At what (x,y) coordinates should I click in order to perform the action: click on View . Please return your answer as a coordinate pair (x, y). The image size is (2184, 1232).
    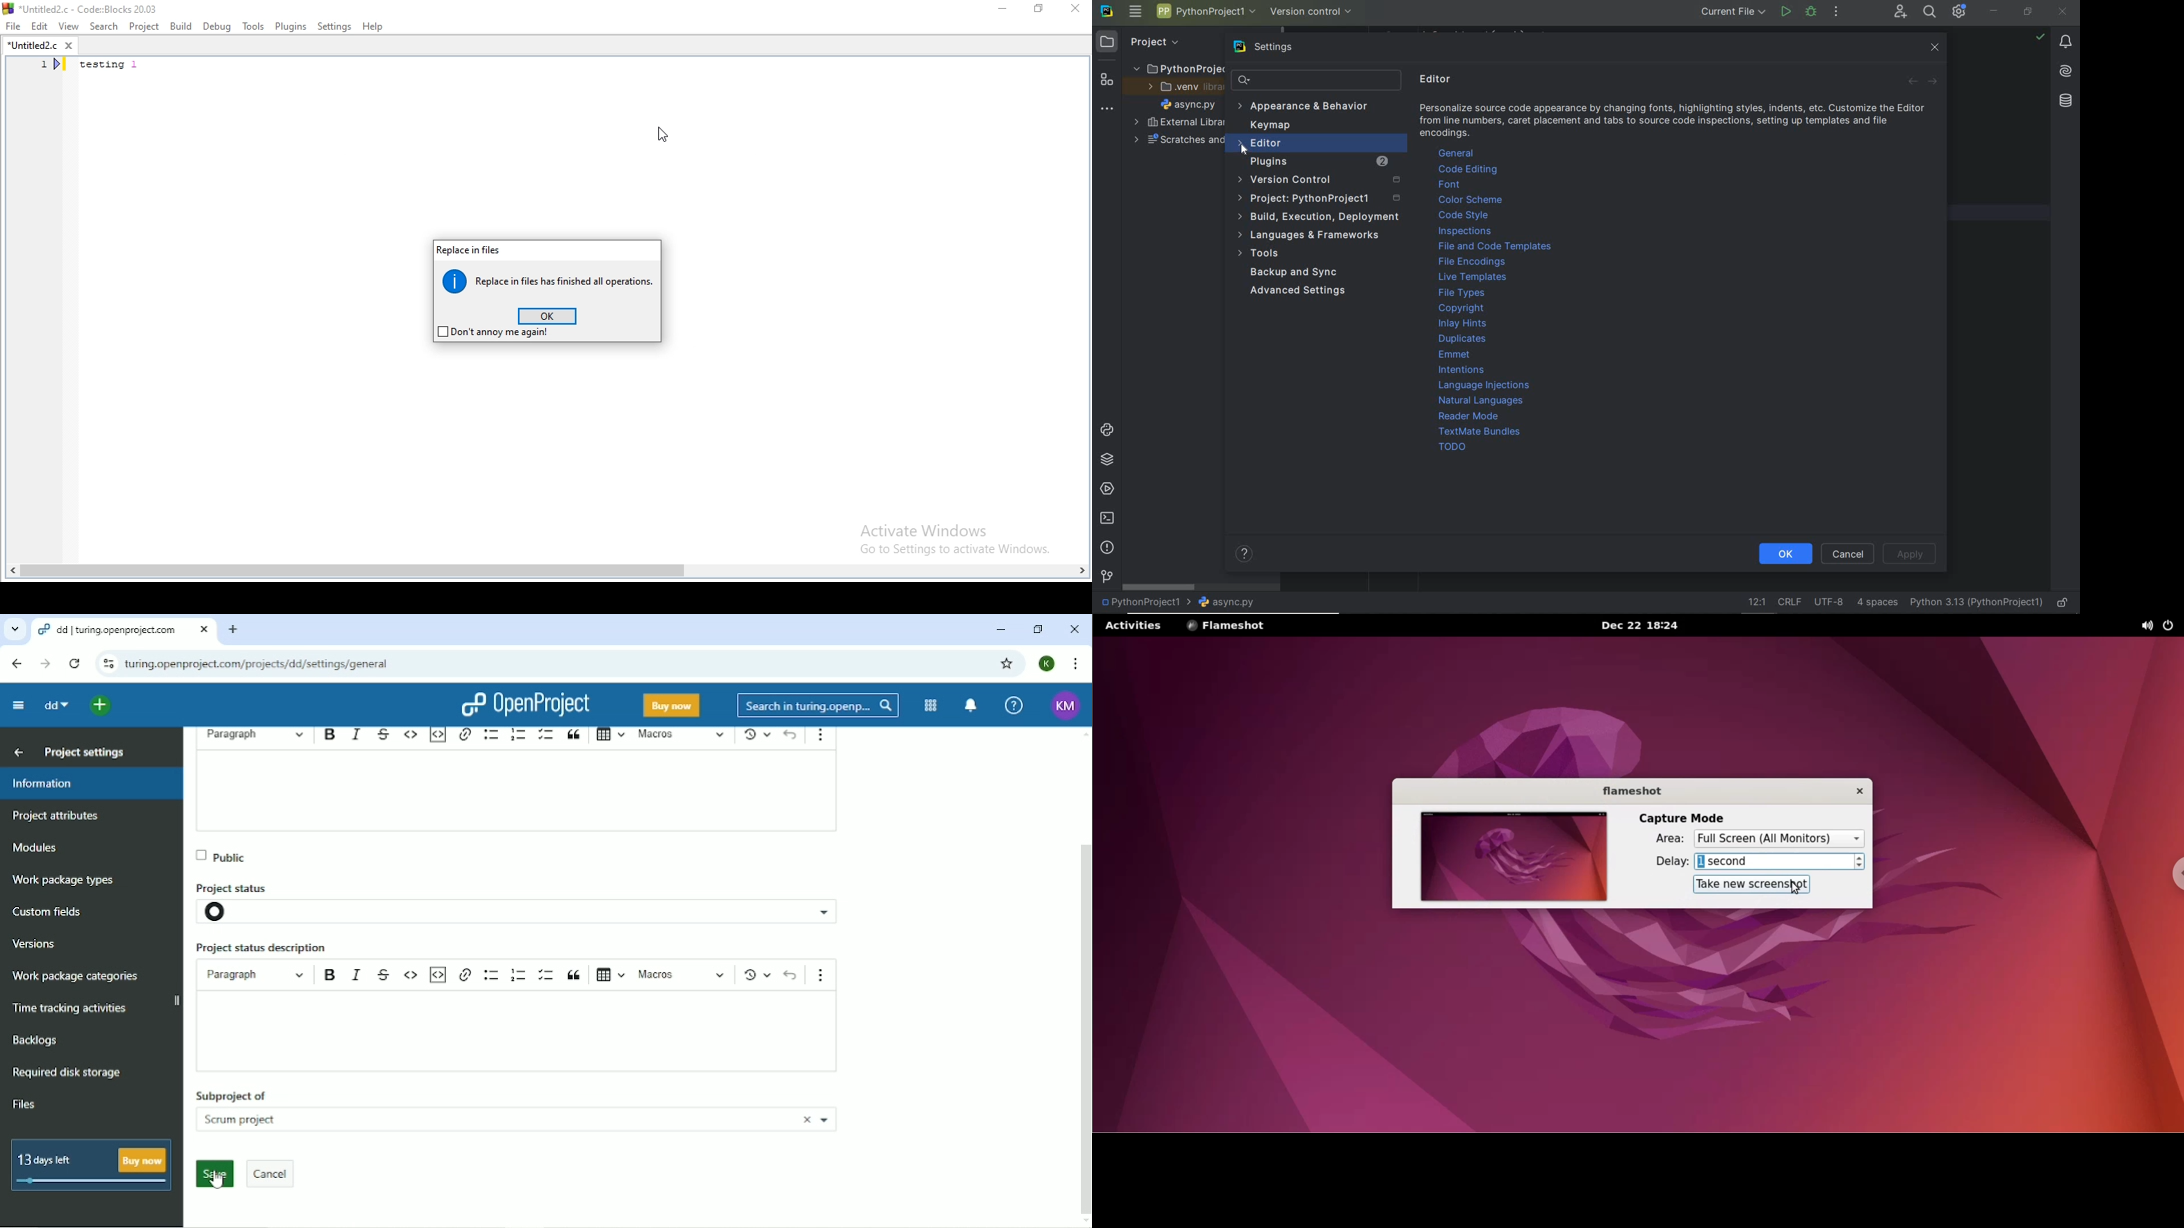
    Looking at the image, I should click on (68, 26).